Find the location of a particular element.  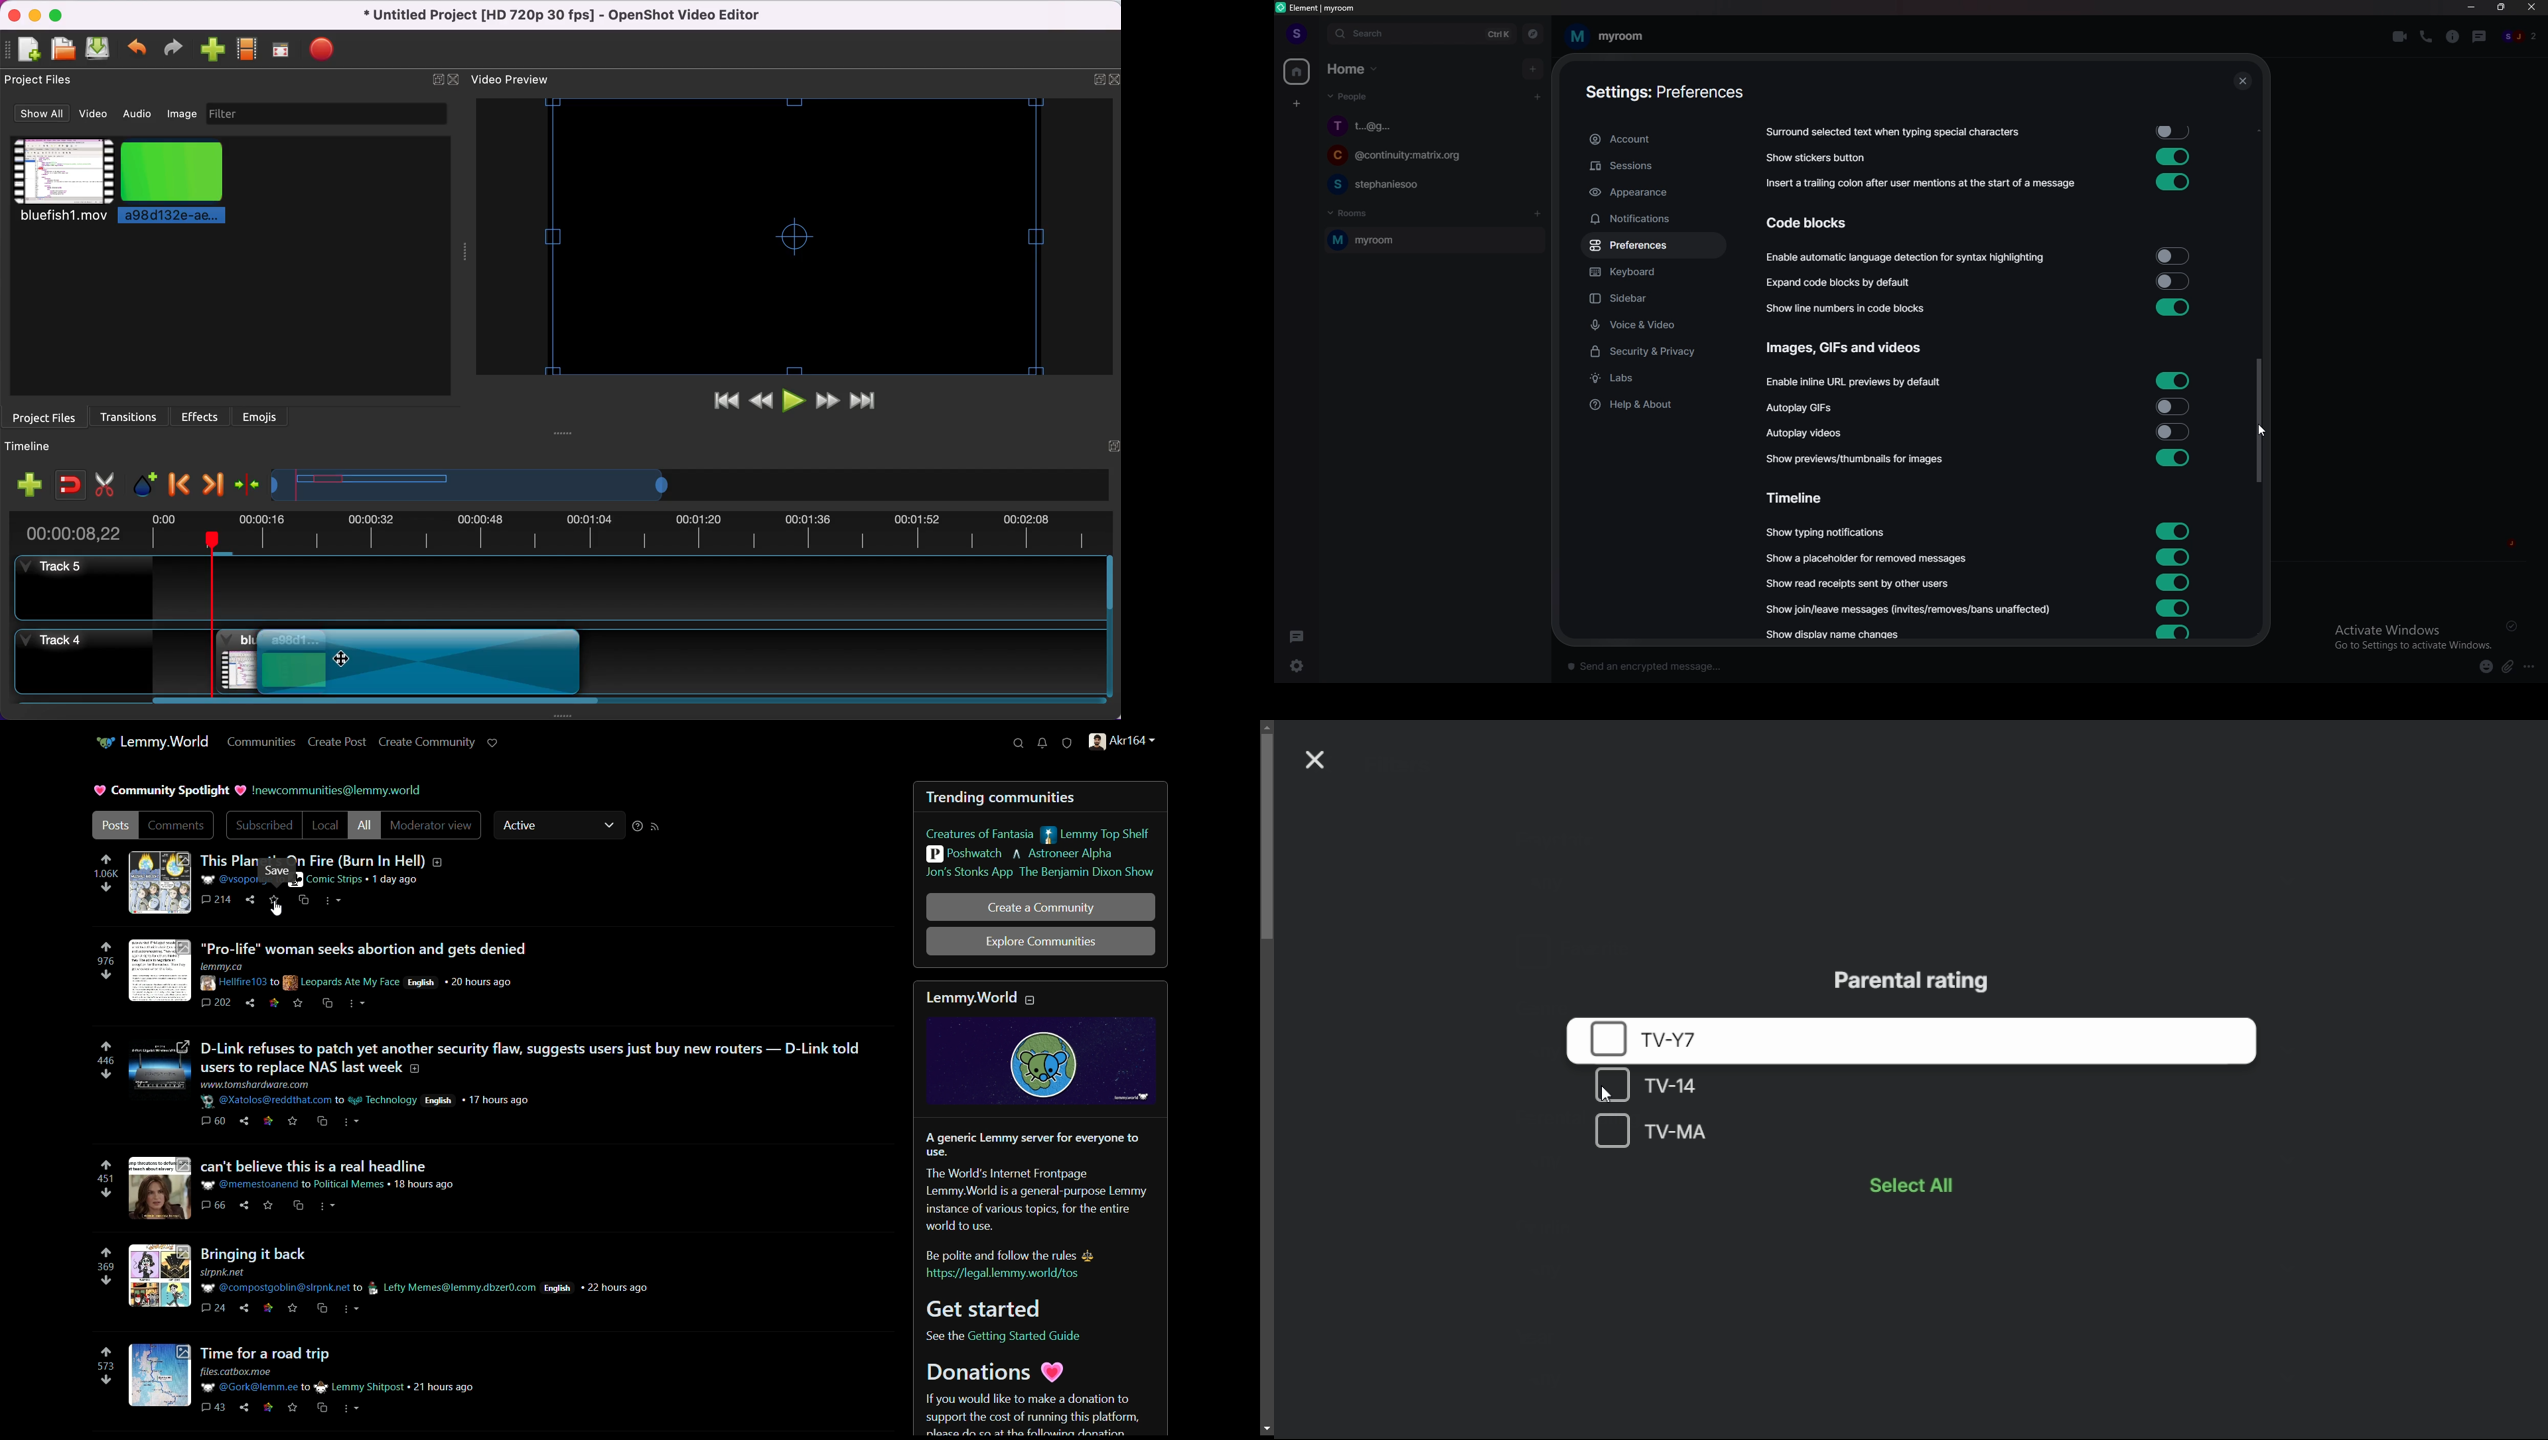

show line number in code blocks is located at coordinates (1853, 308).